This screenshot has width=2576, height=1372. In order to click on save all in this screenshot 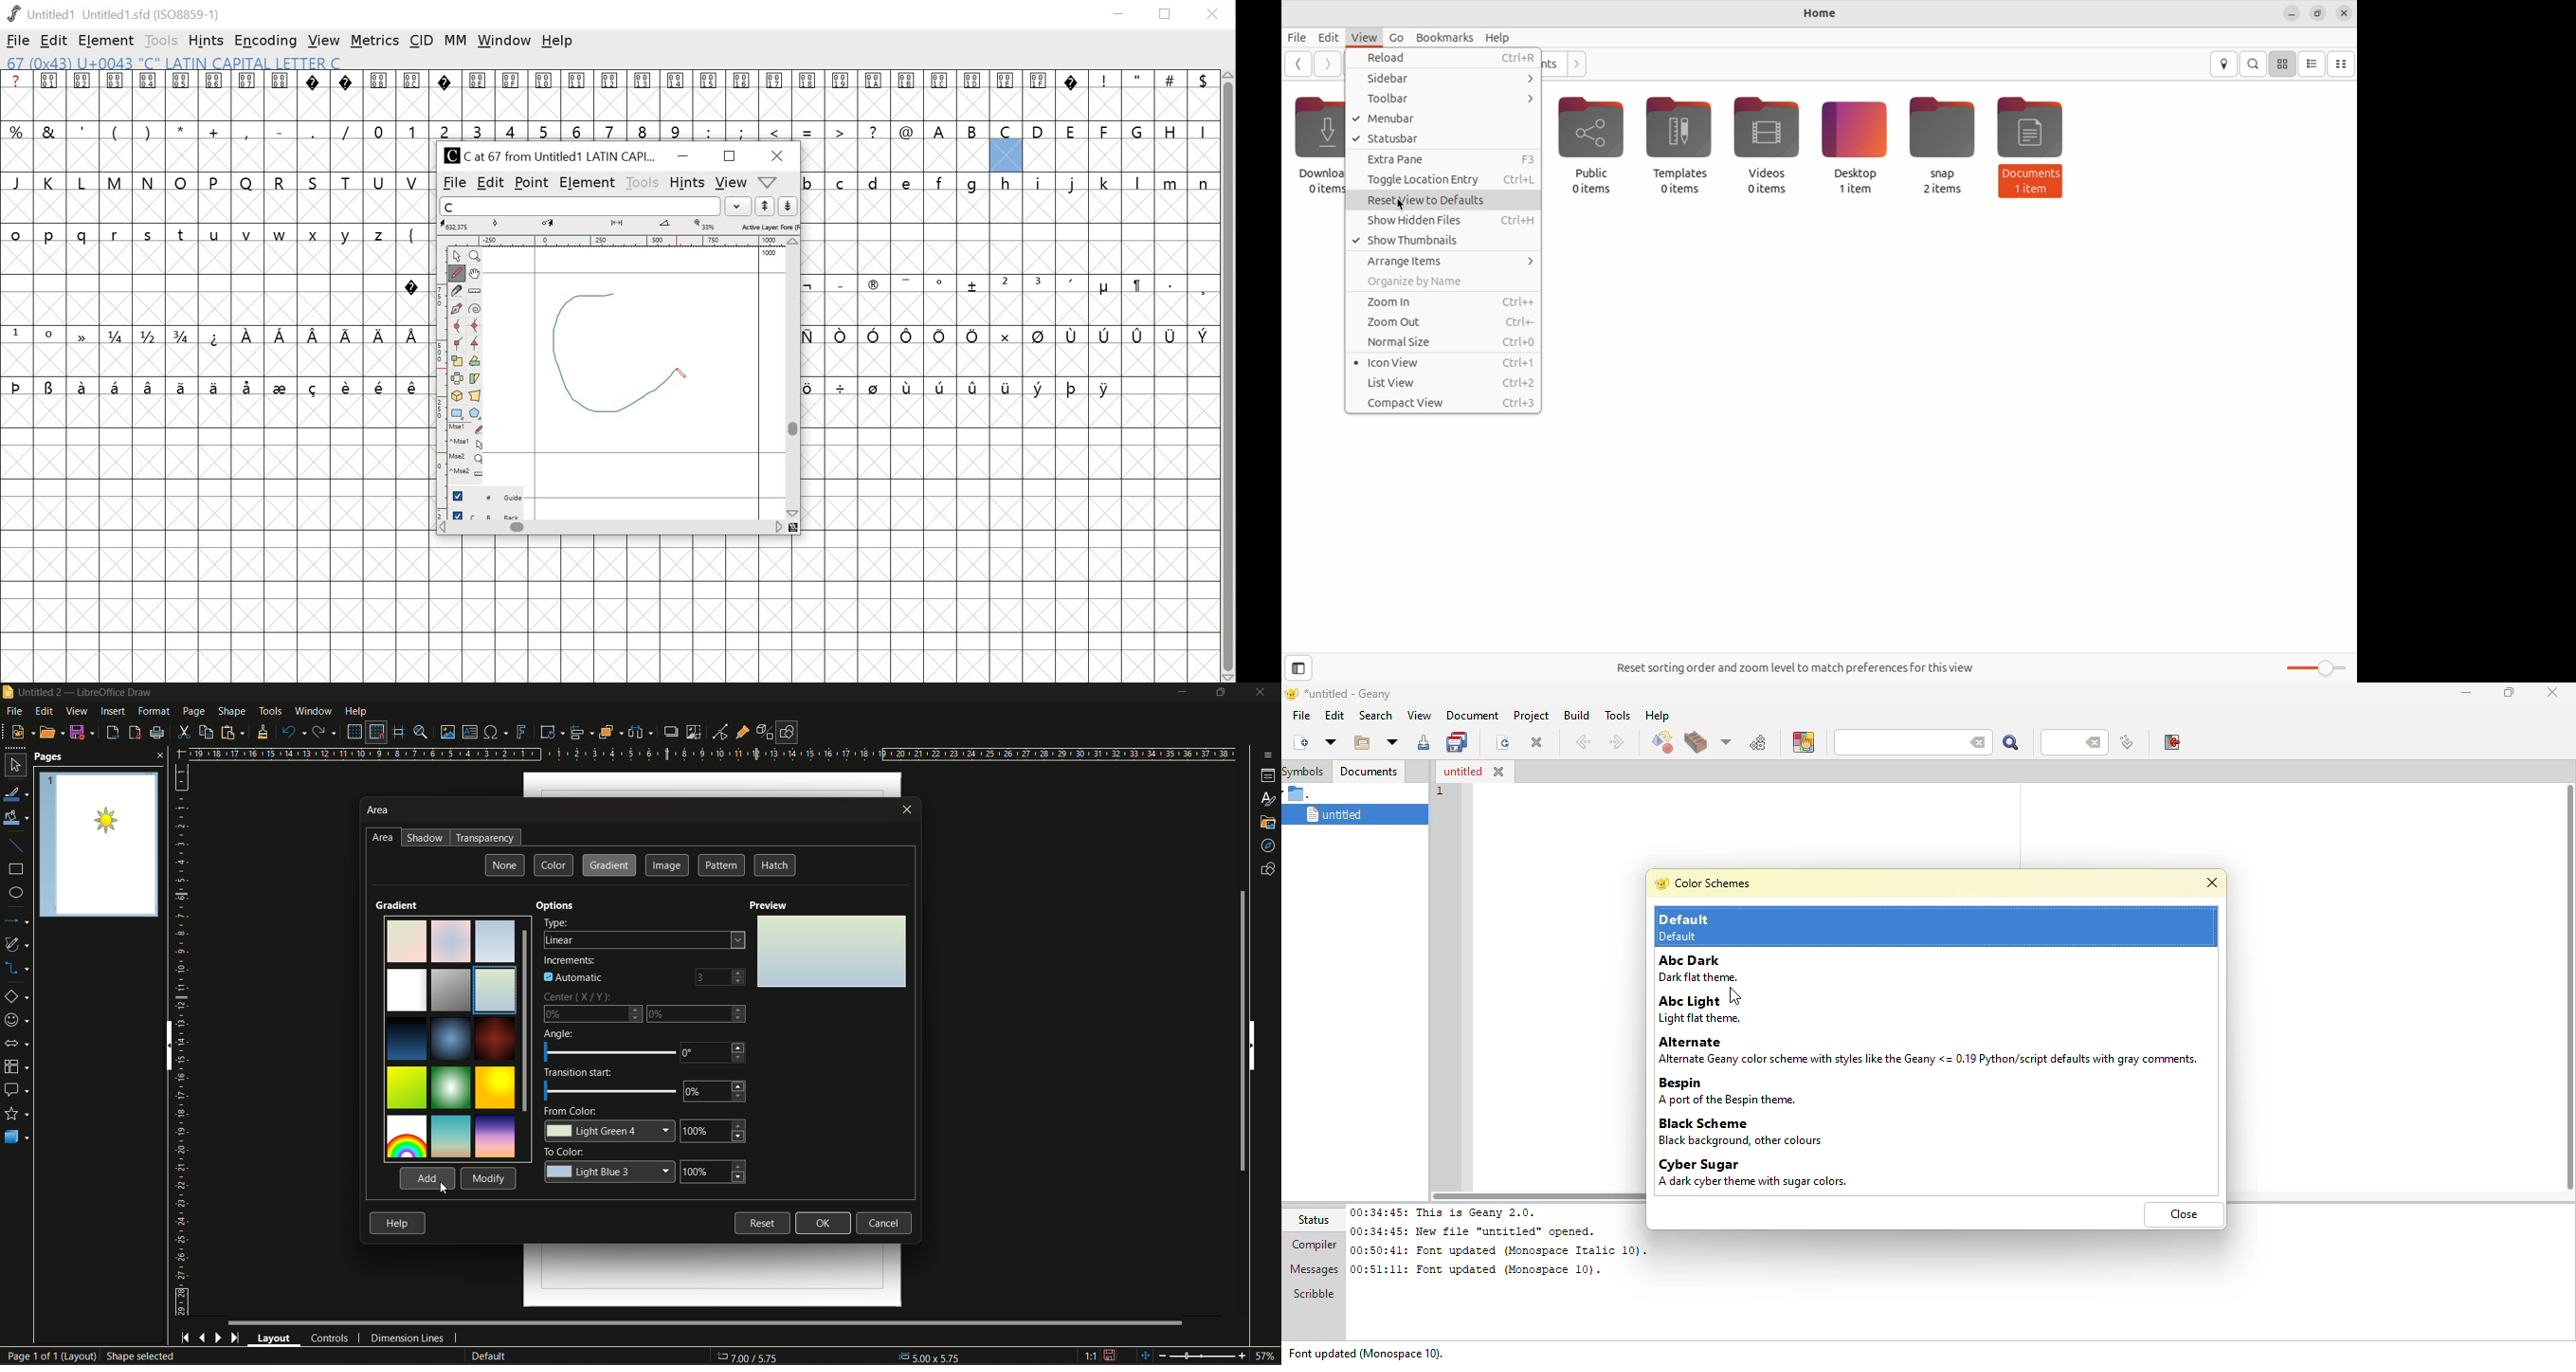, I will do `click(1459, 740)`.